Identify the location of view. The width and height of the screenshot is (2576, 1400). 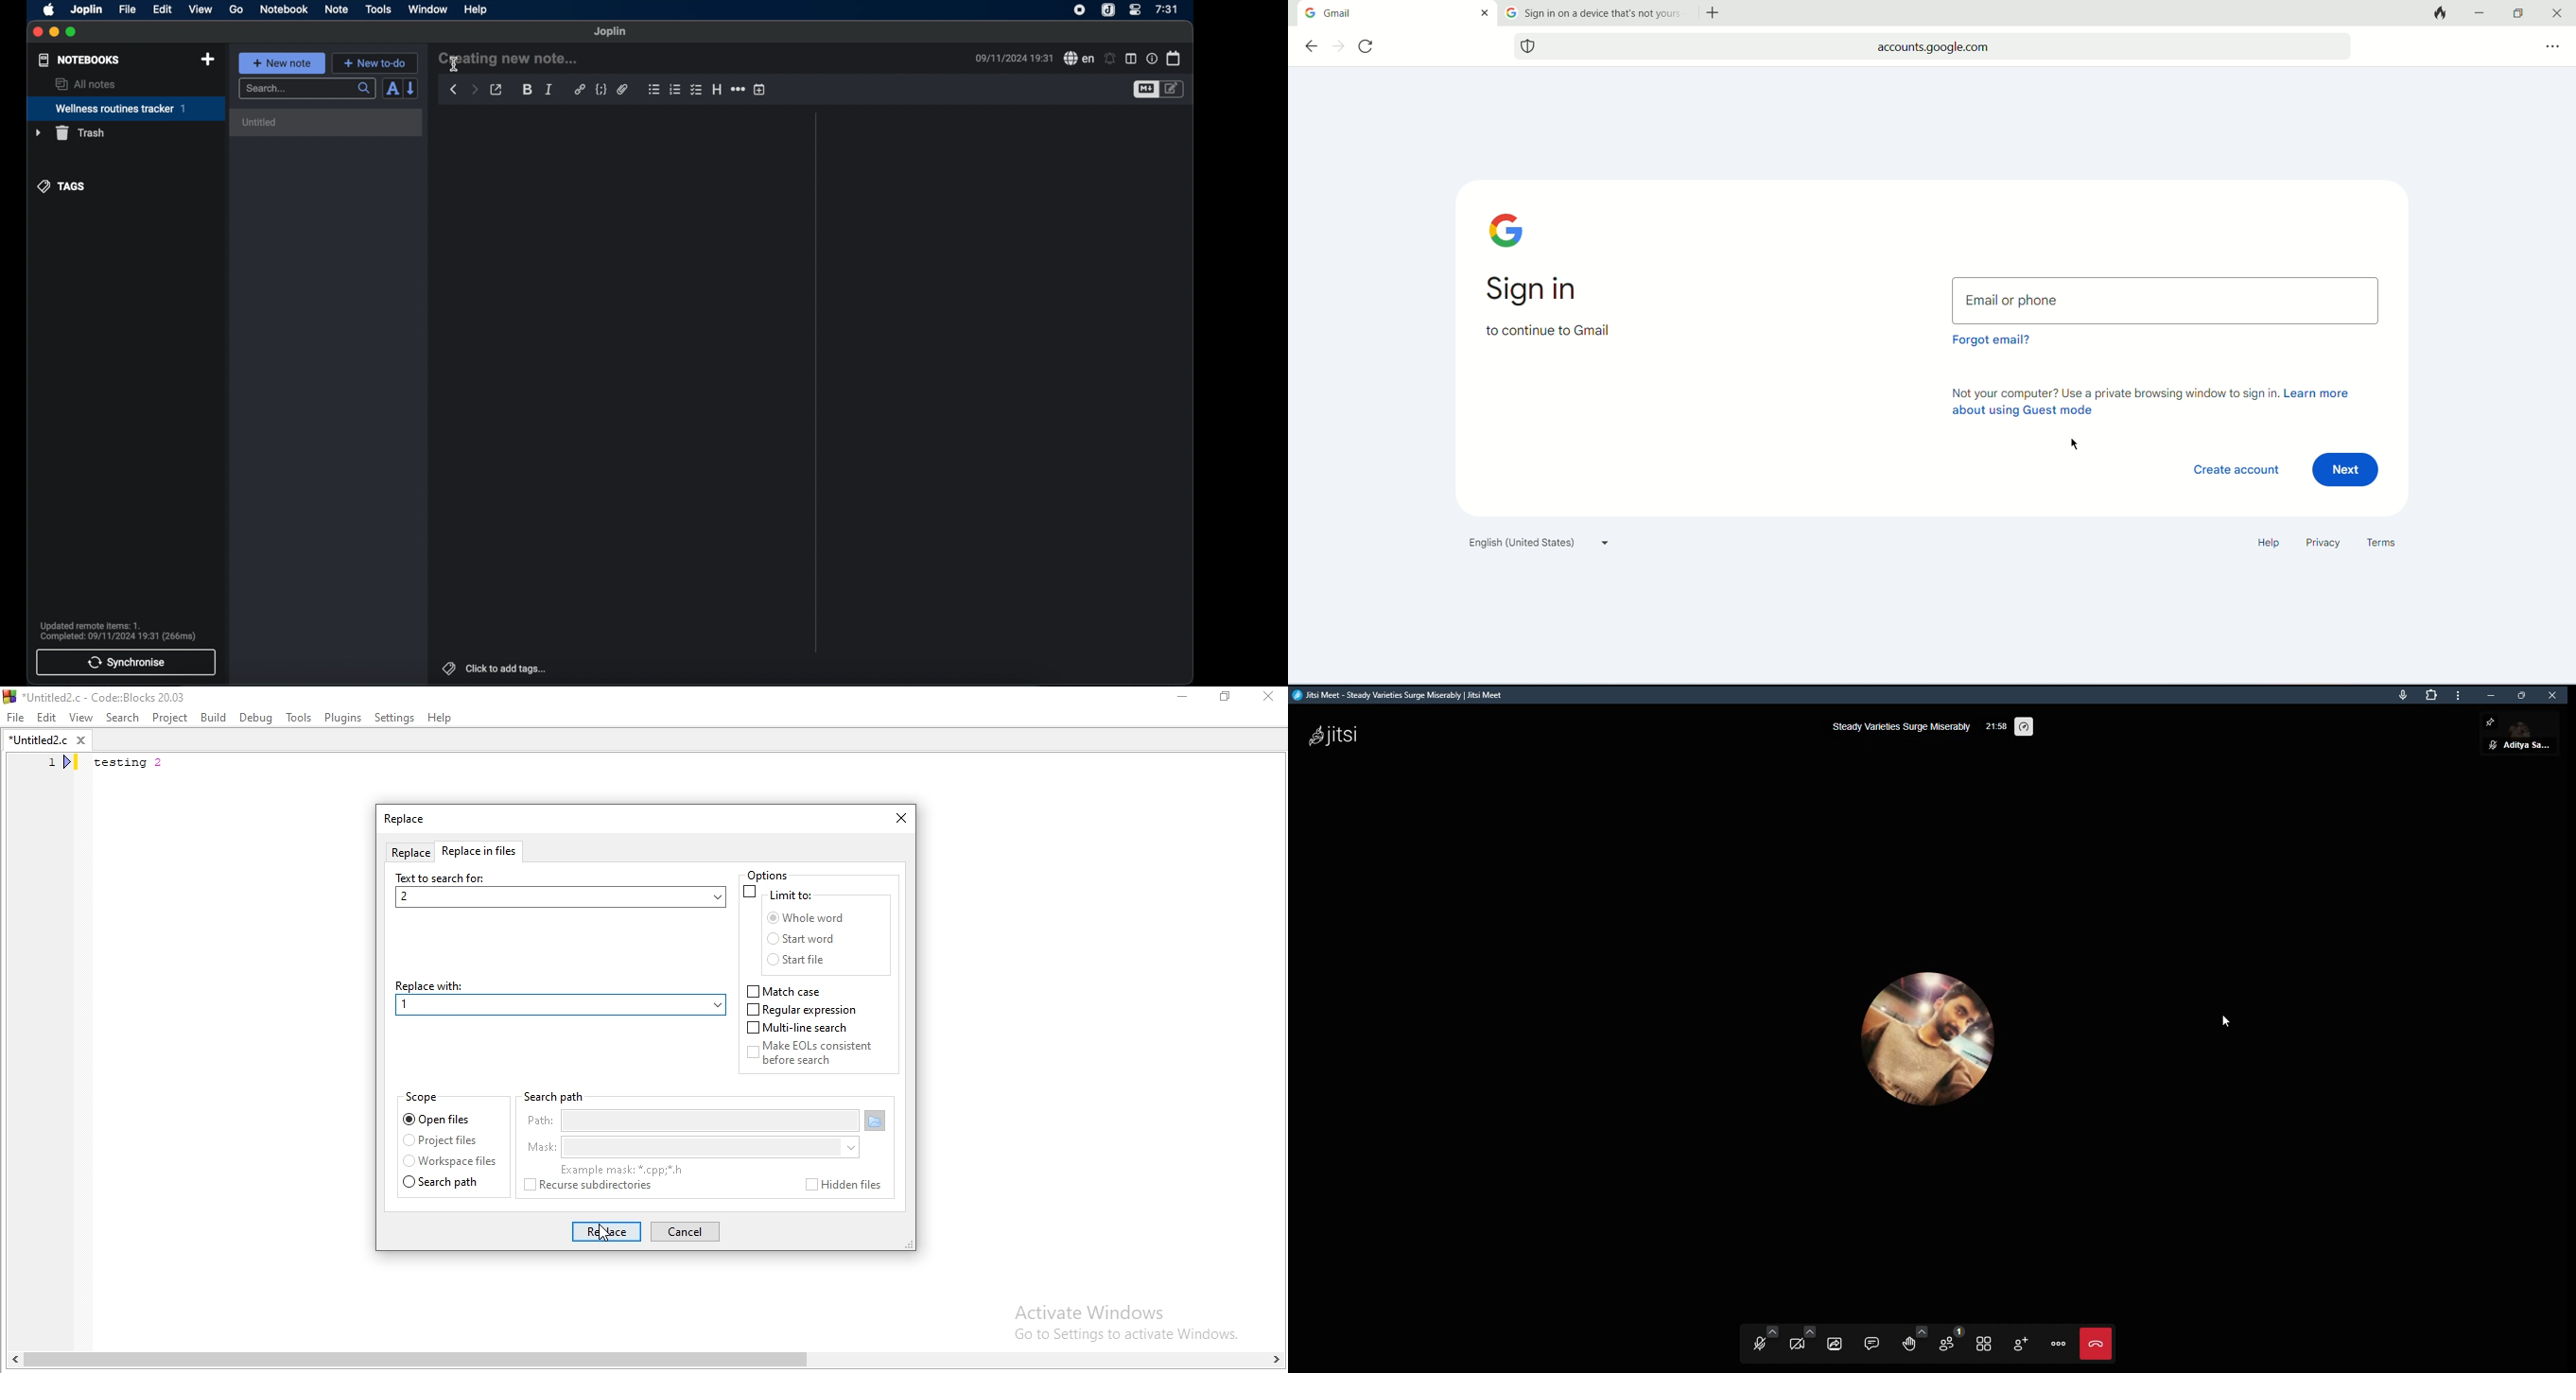
(200, 10).